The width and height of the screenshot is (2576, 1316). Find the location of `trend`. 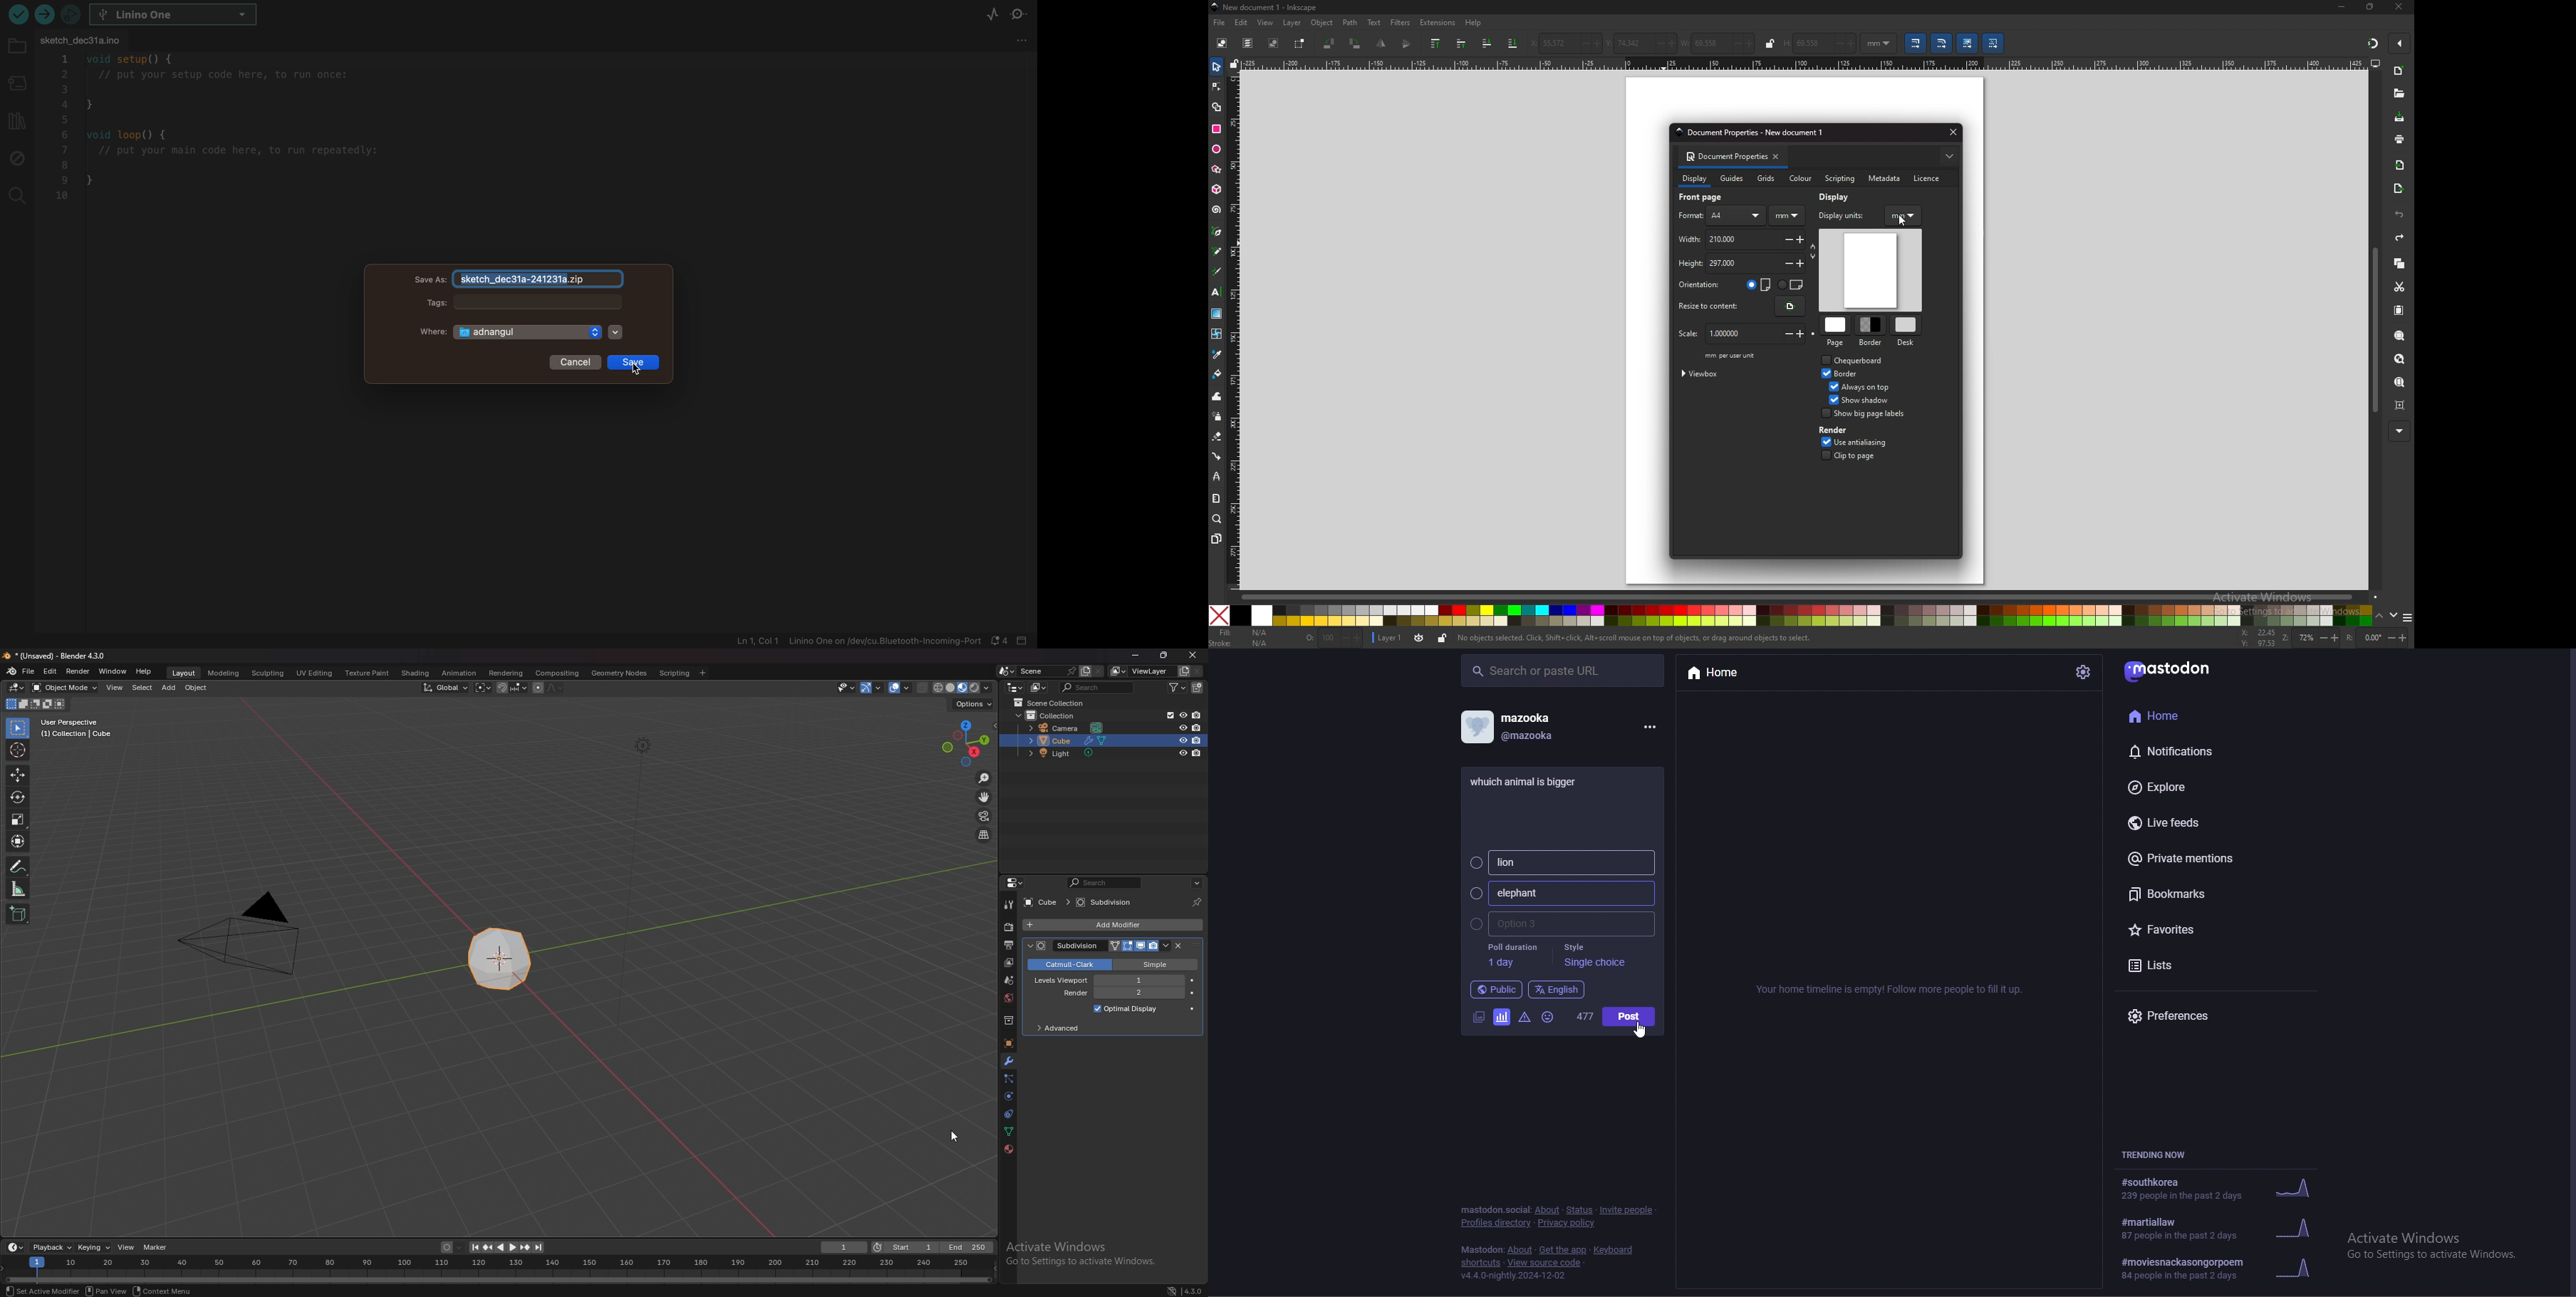

trend is located at coordinates (2226, 1229).